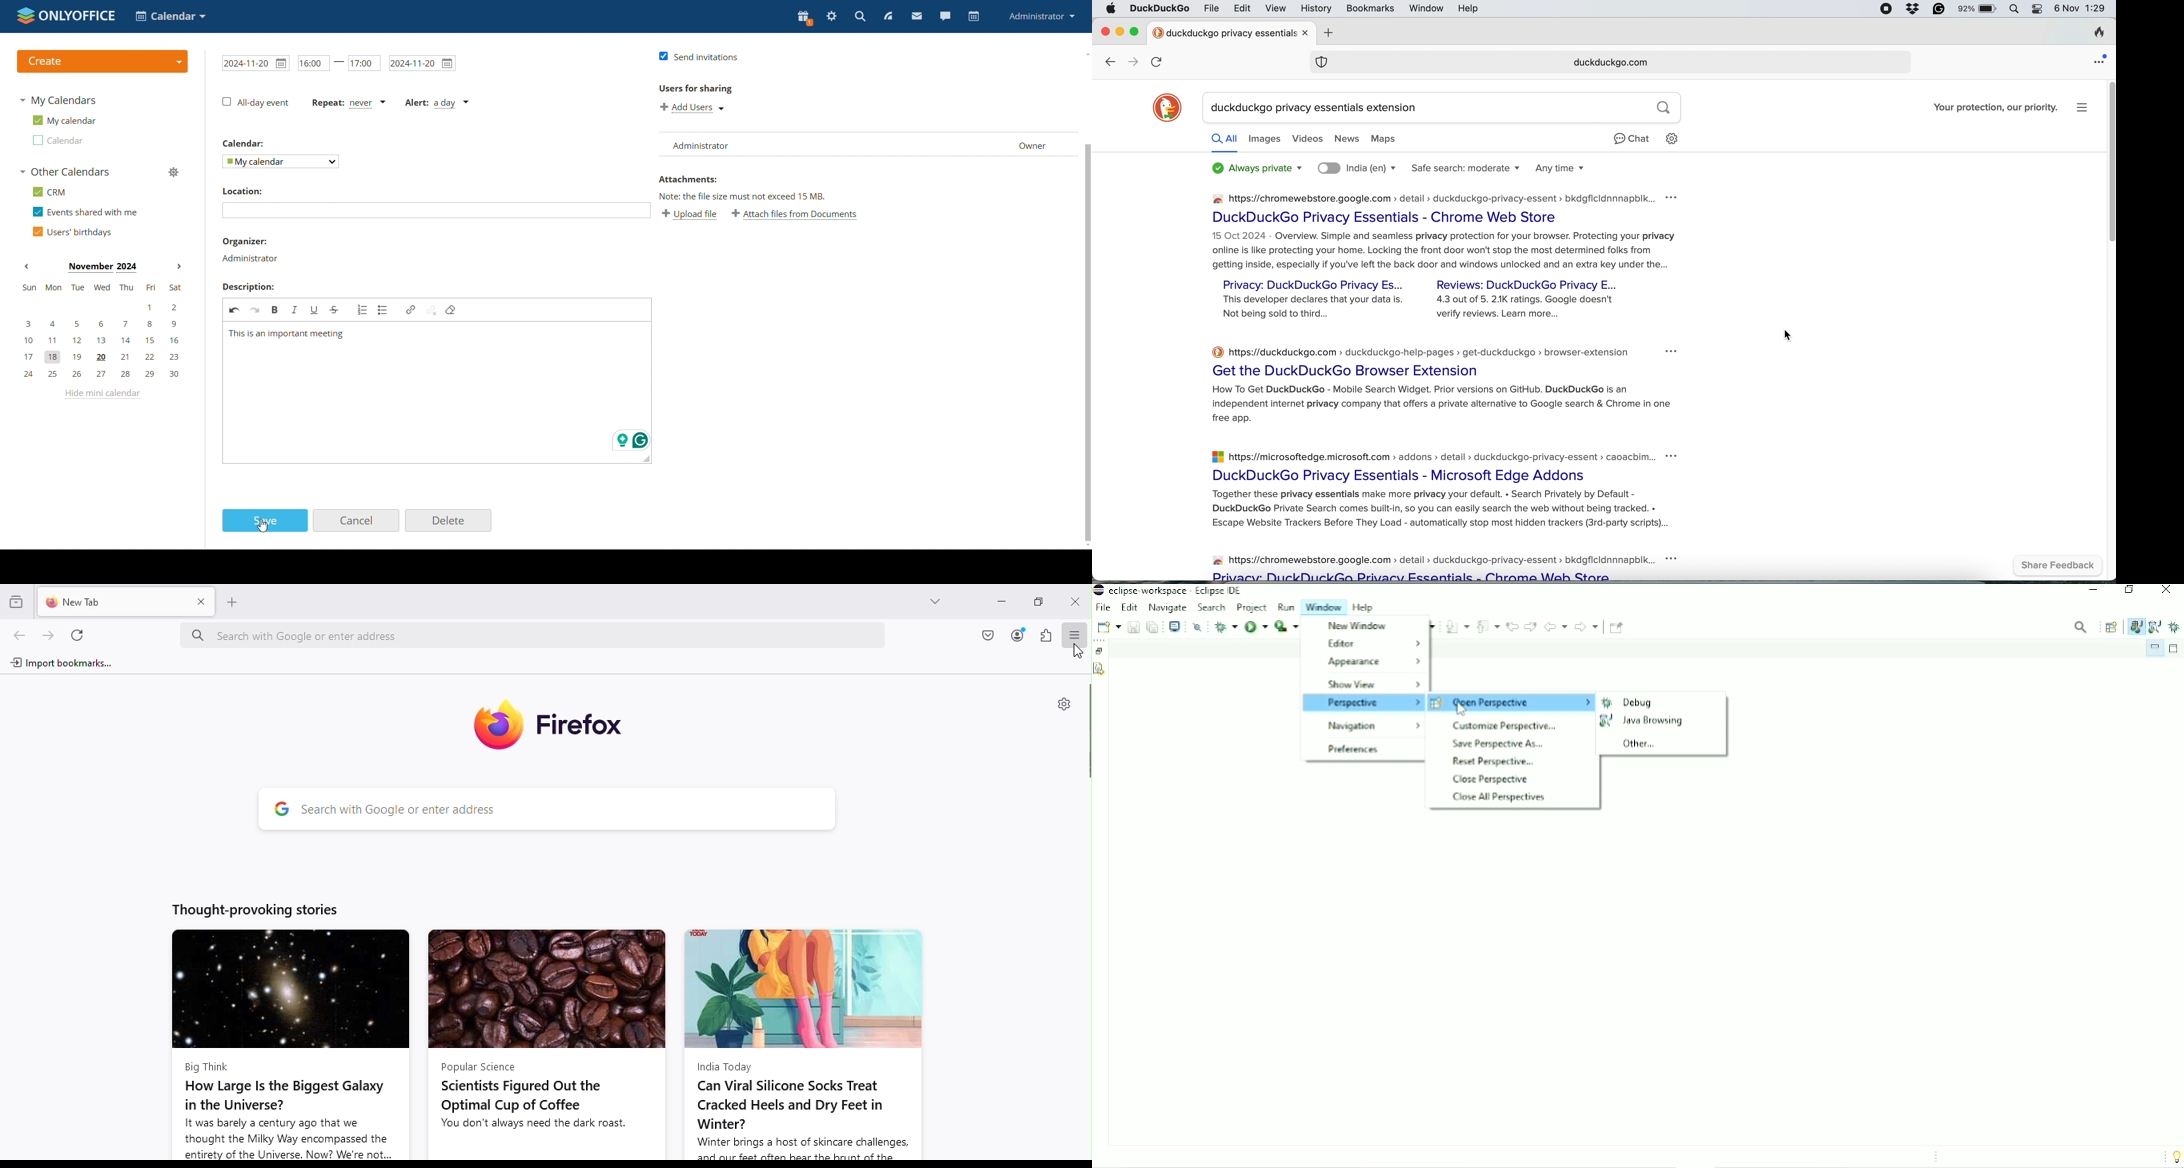 The width and height of the screenshot is (2184, 1176). Describe the element at coordinates (559, 728) in the screenshot. I see `Firefox icon` at that location.